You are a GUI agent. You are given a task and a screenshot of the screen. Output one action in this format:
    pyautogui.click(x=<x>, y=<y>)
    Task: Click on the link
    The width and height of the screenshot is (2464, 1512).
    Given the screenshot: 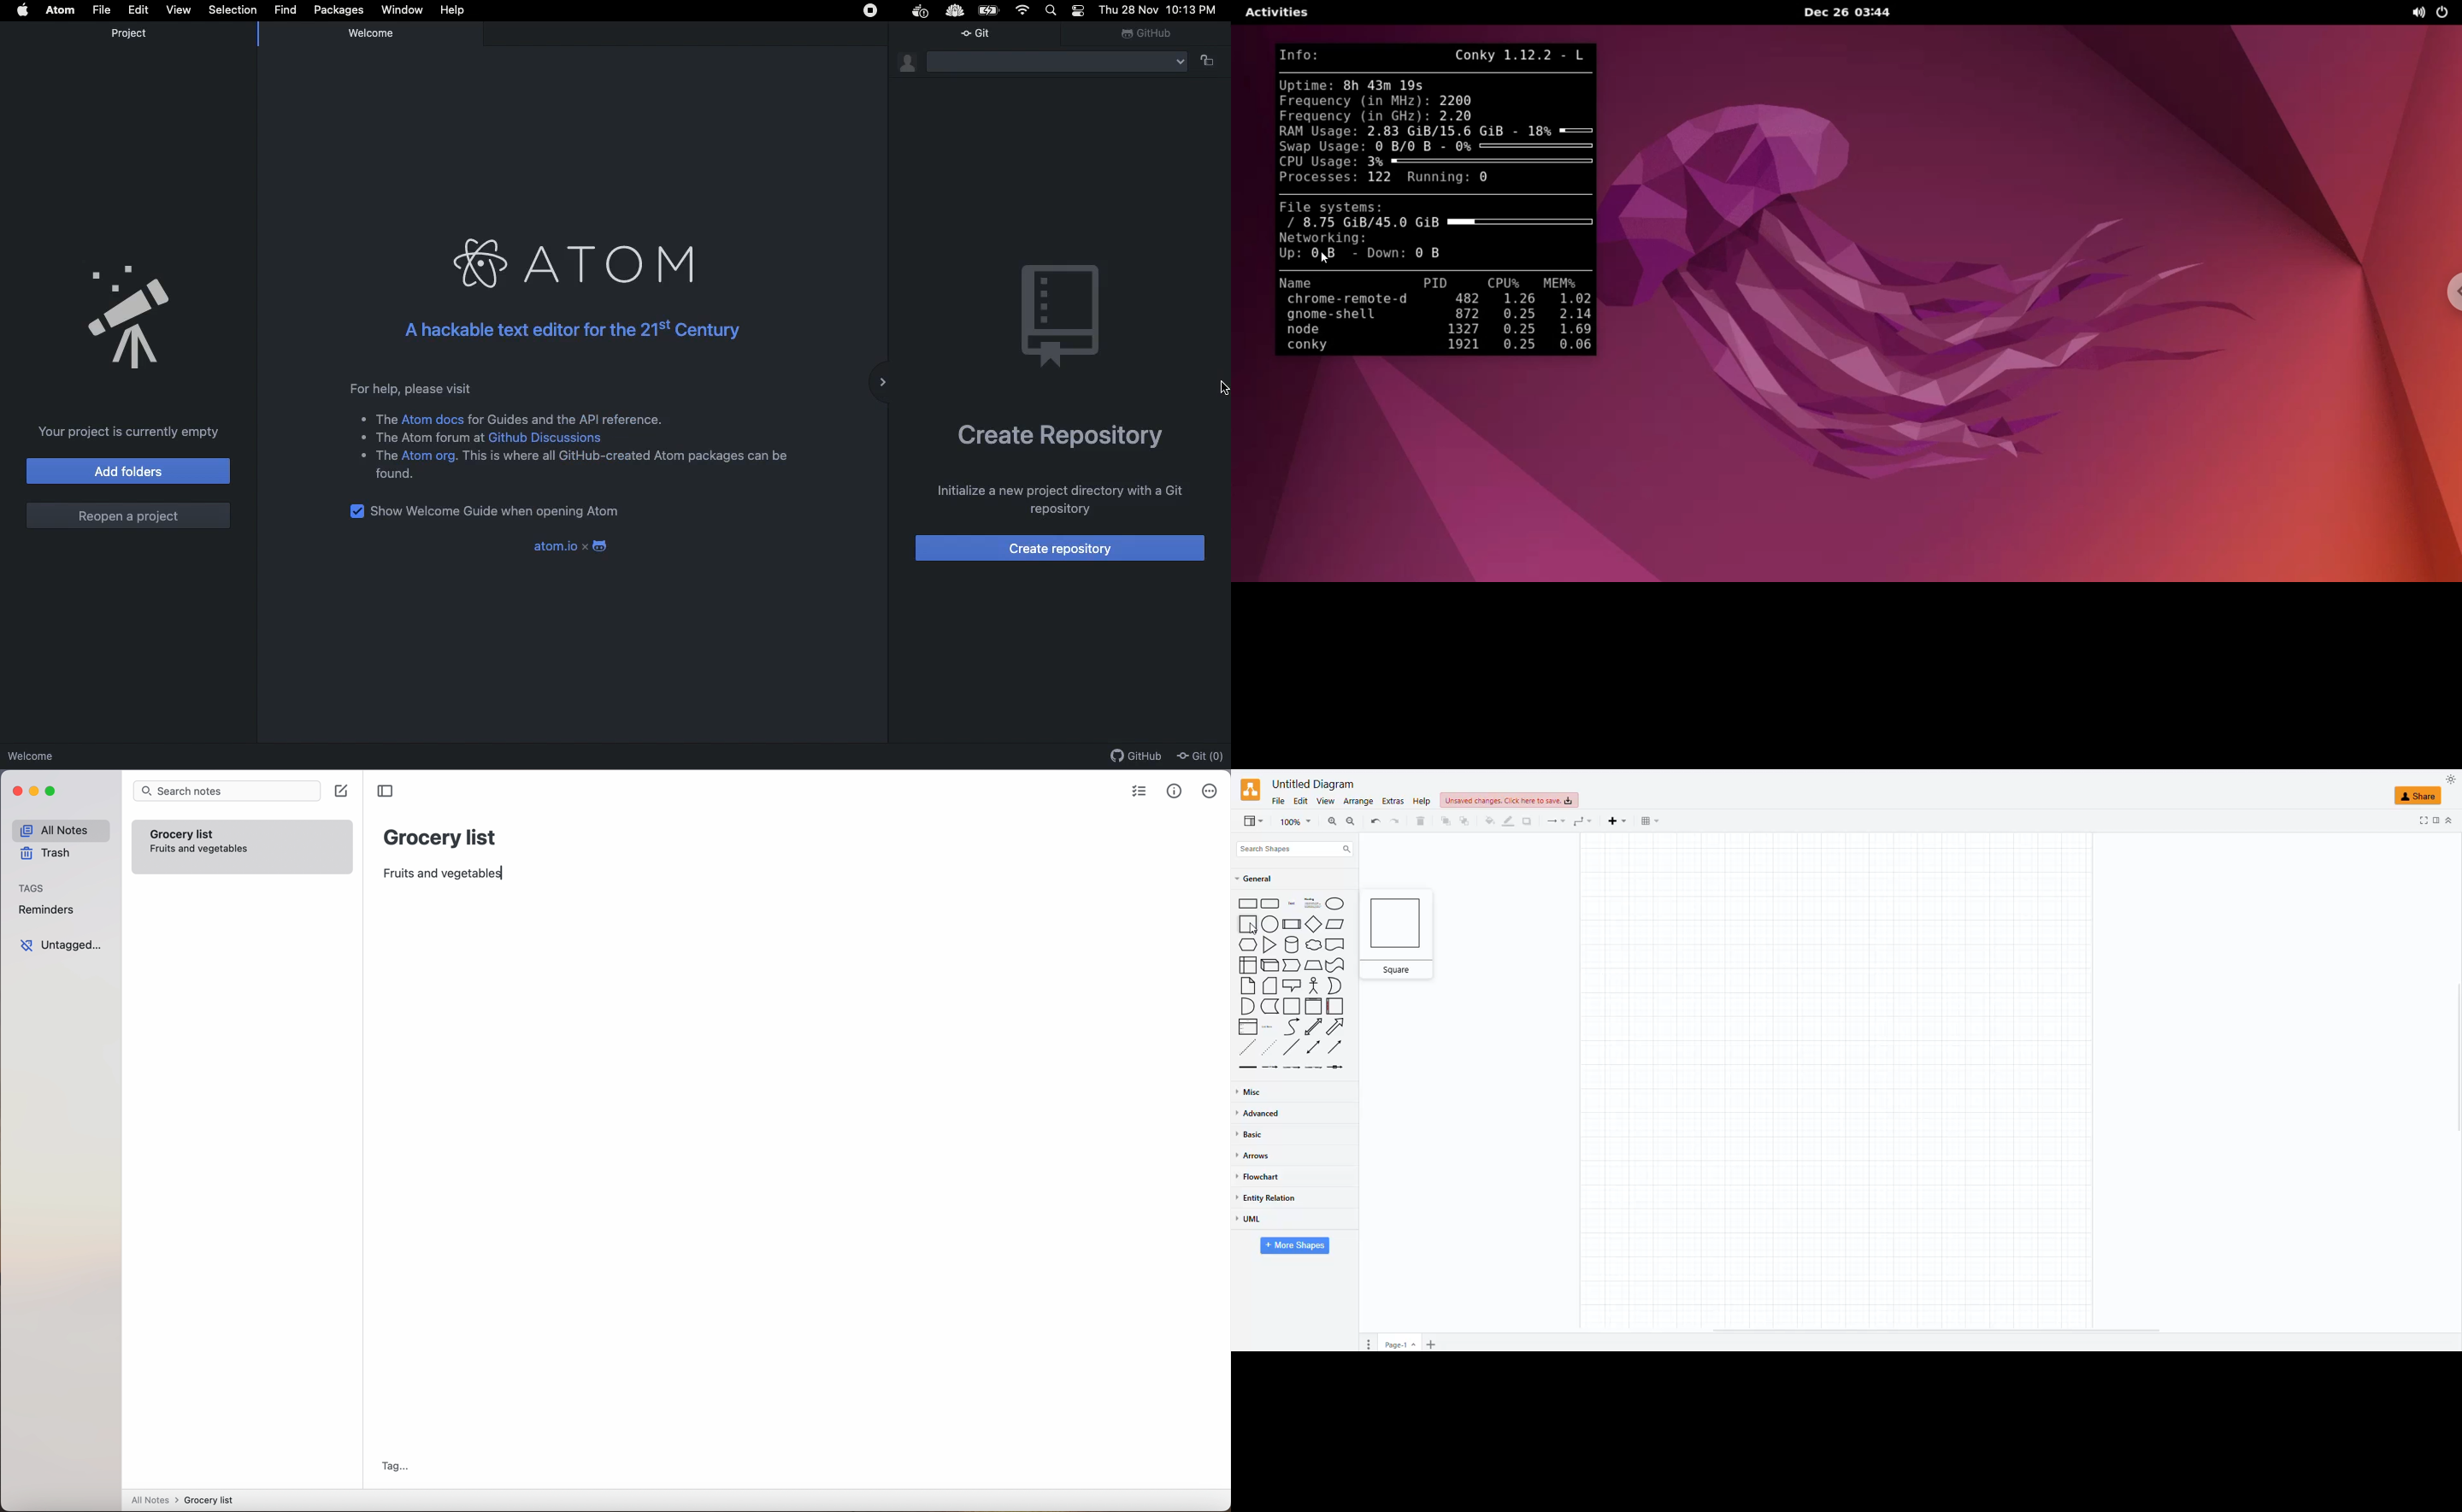 What is the action you would take?
    pyautogui.click(x=1249, y=1067)
    